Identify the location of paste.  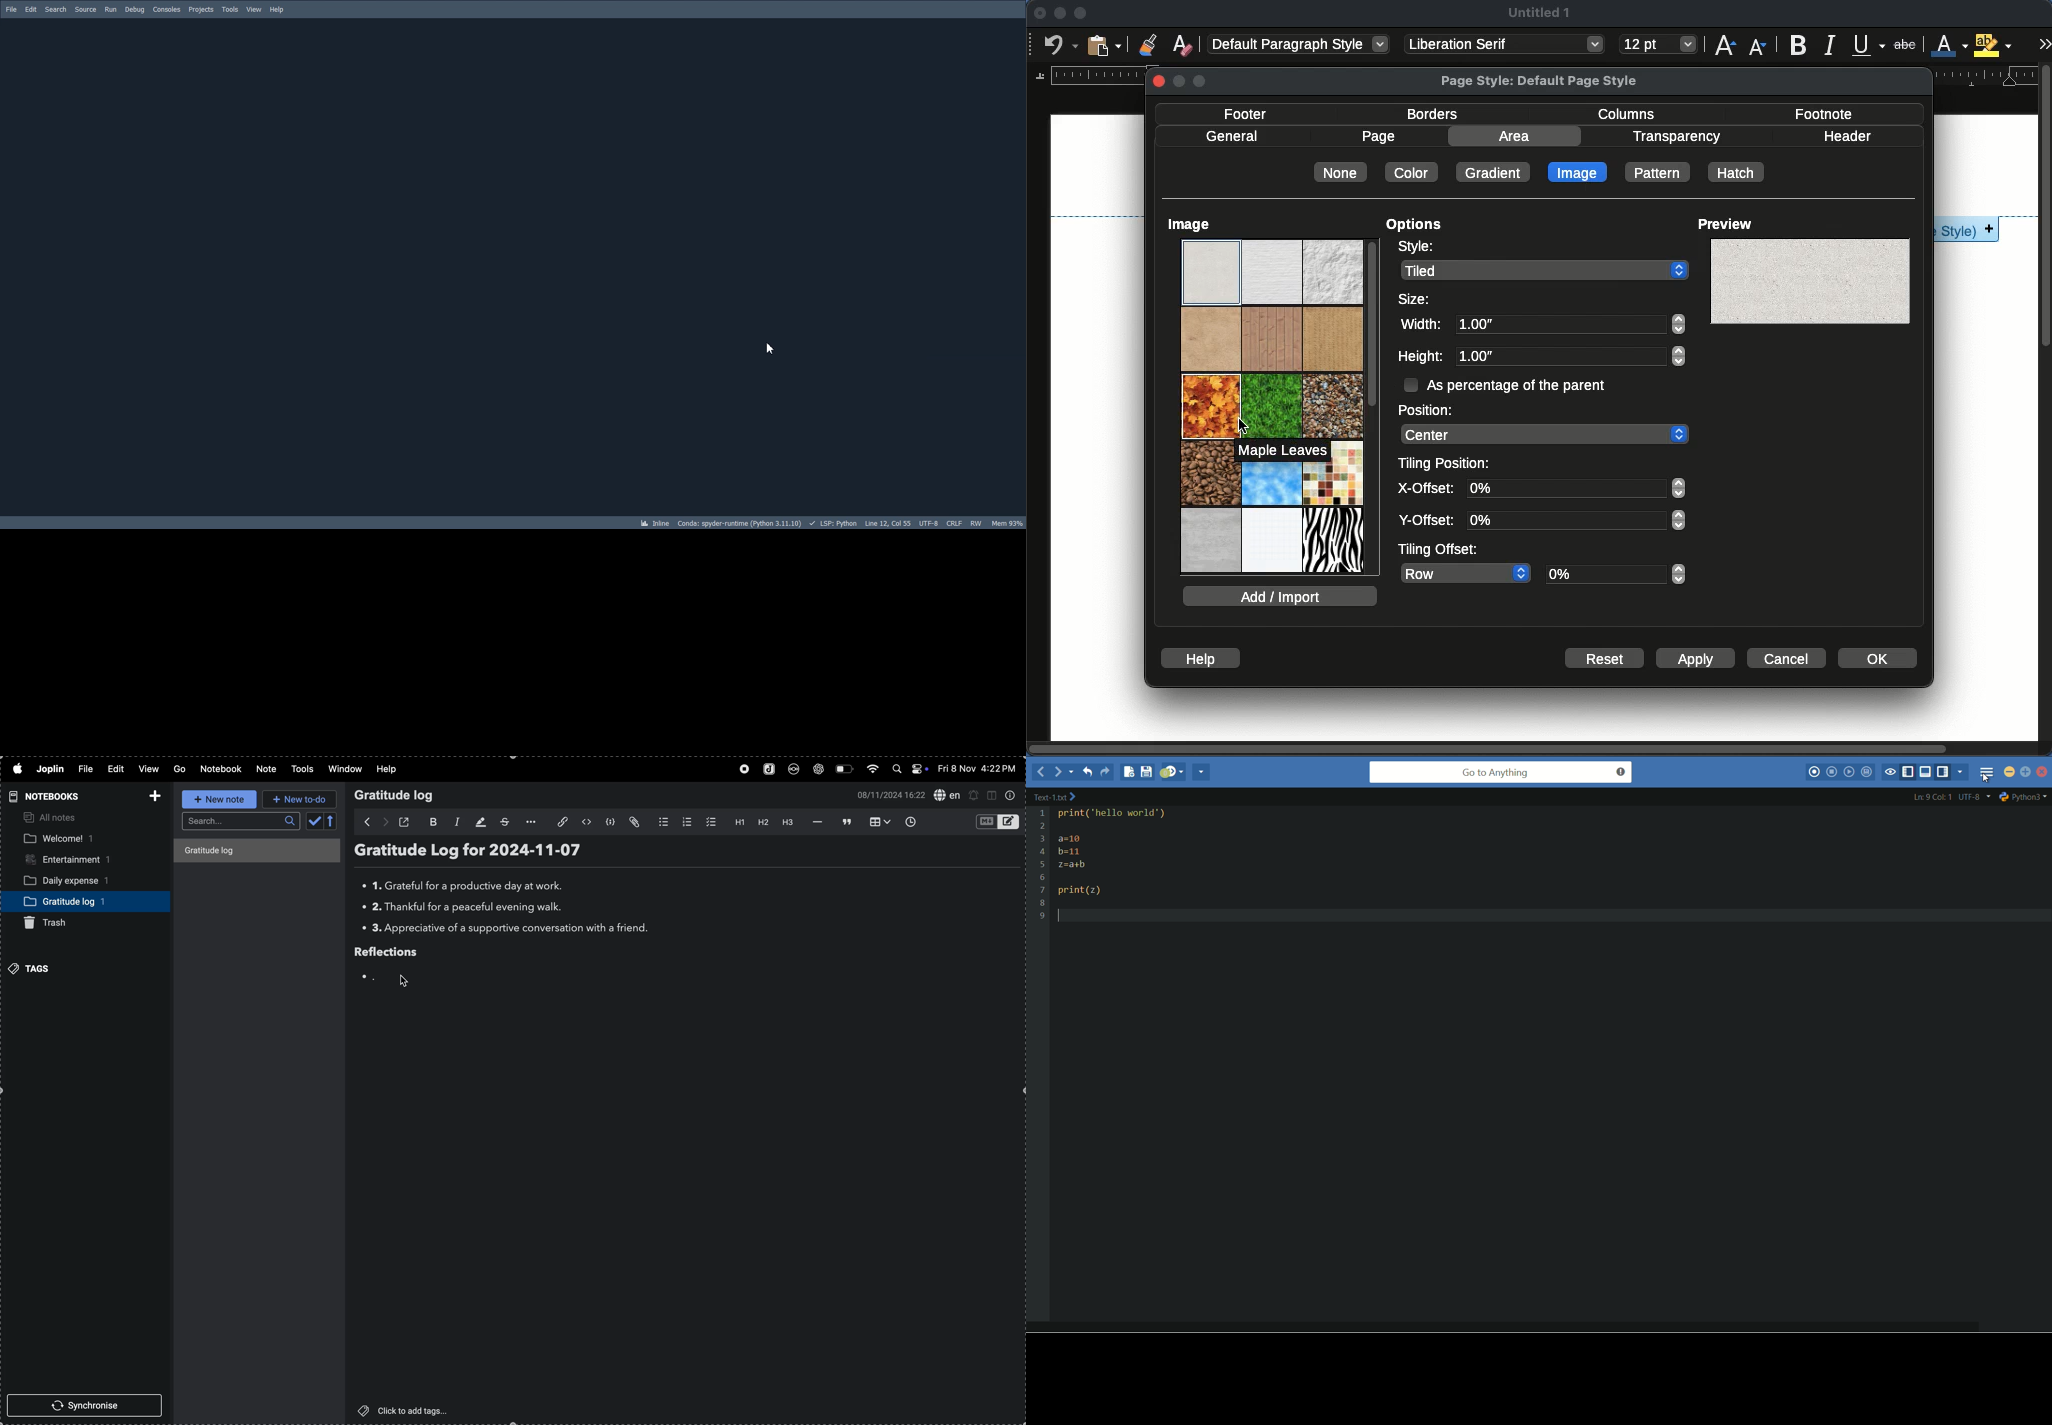
(1104, 44).